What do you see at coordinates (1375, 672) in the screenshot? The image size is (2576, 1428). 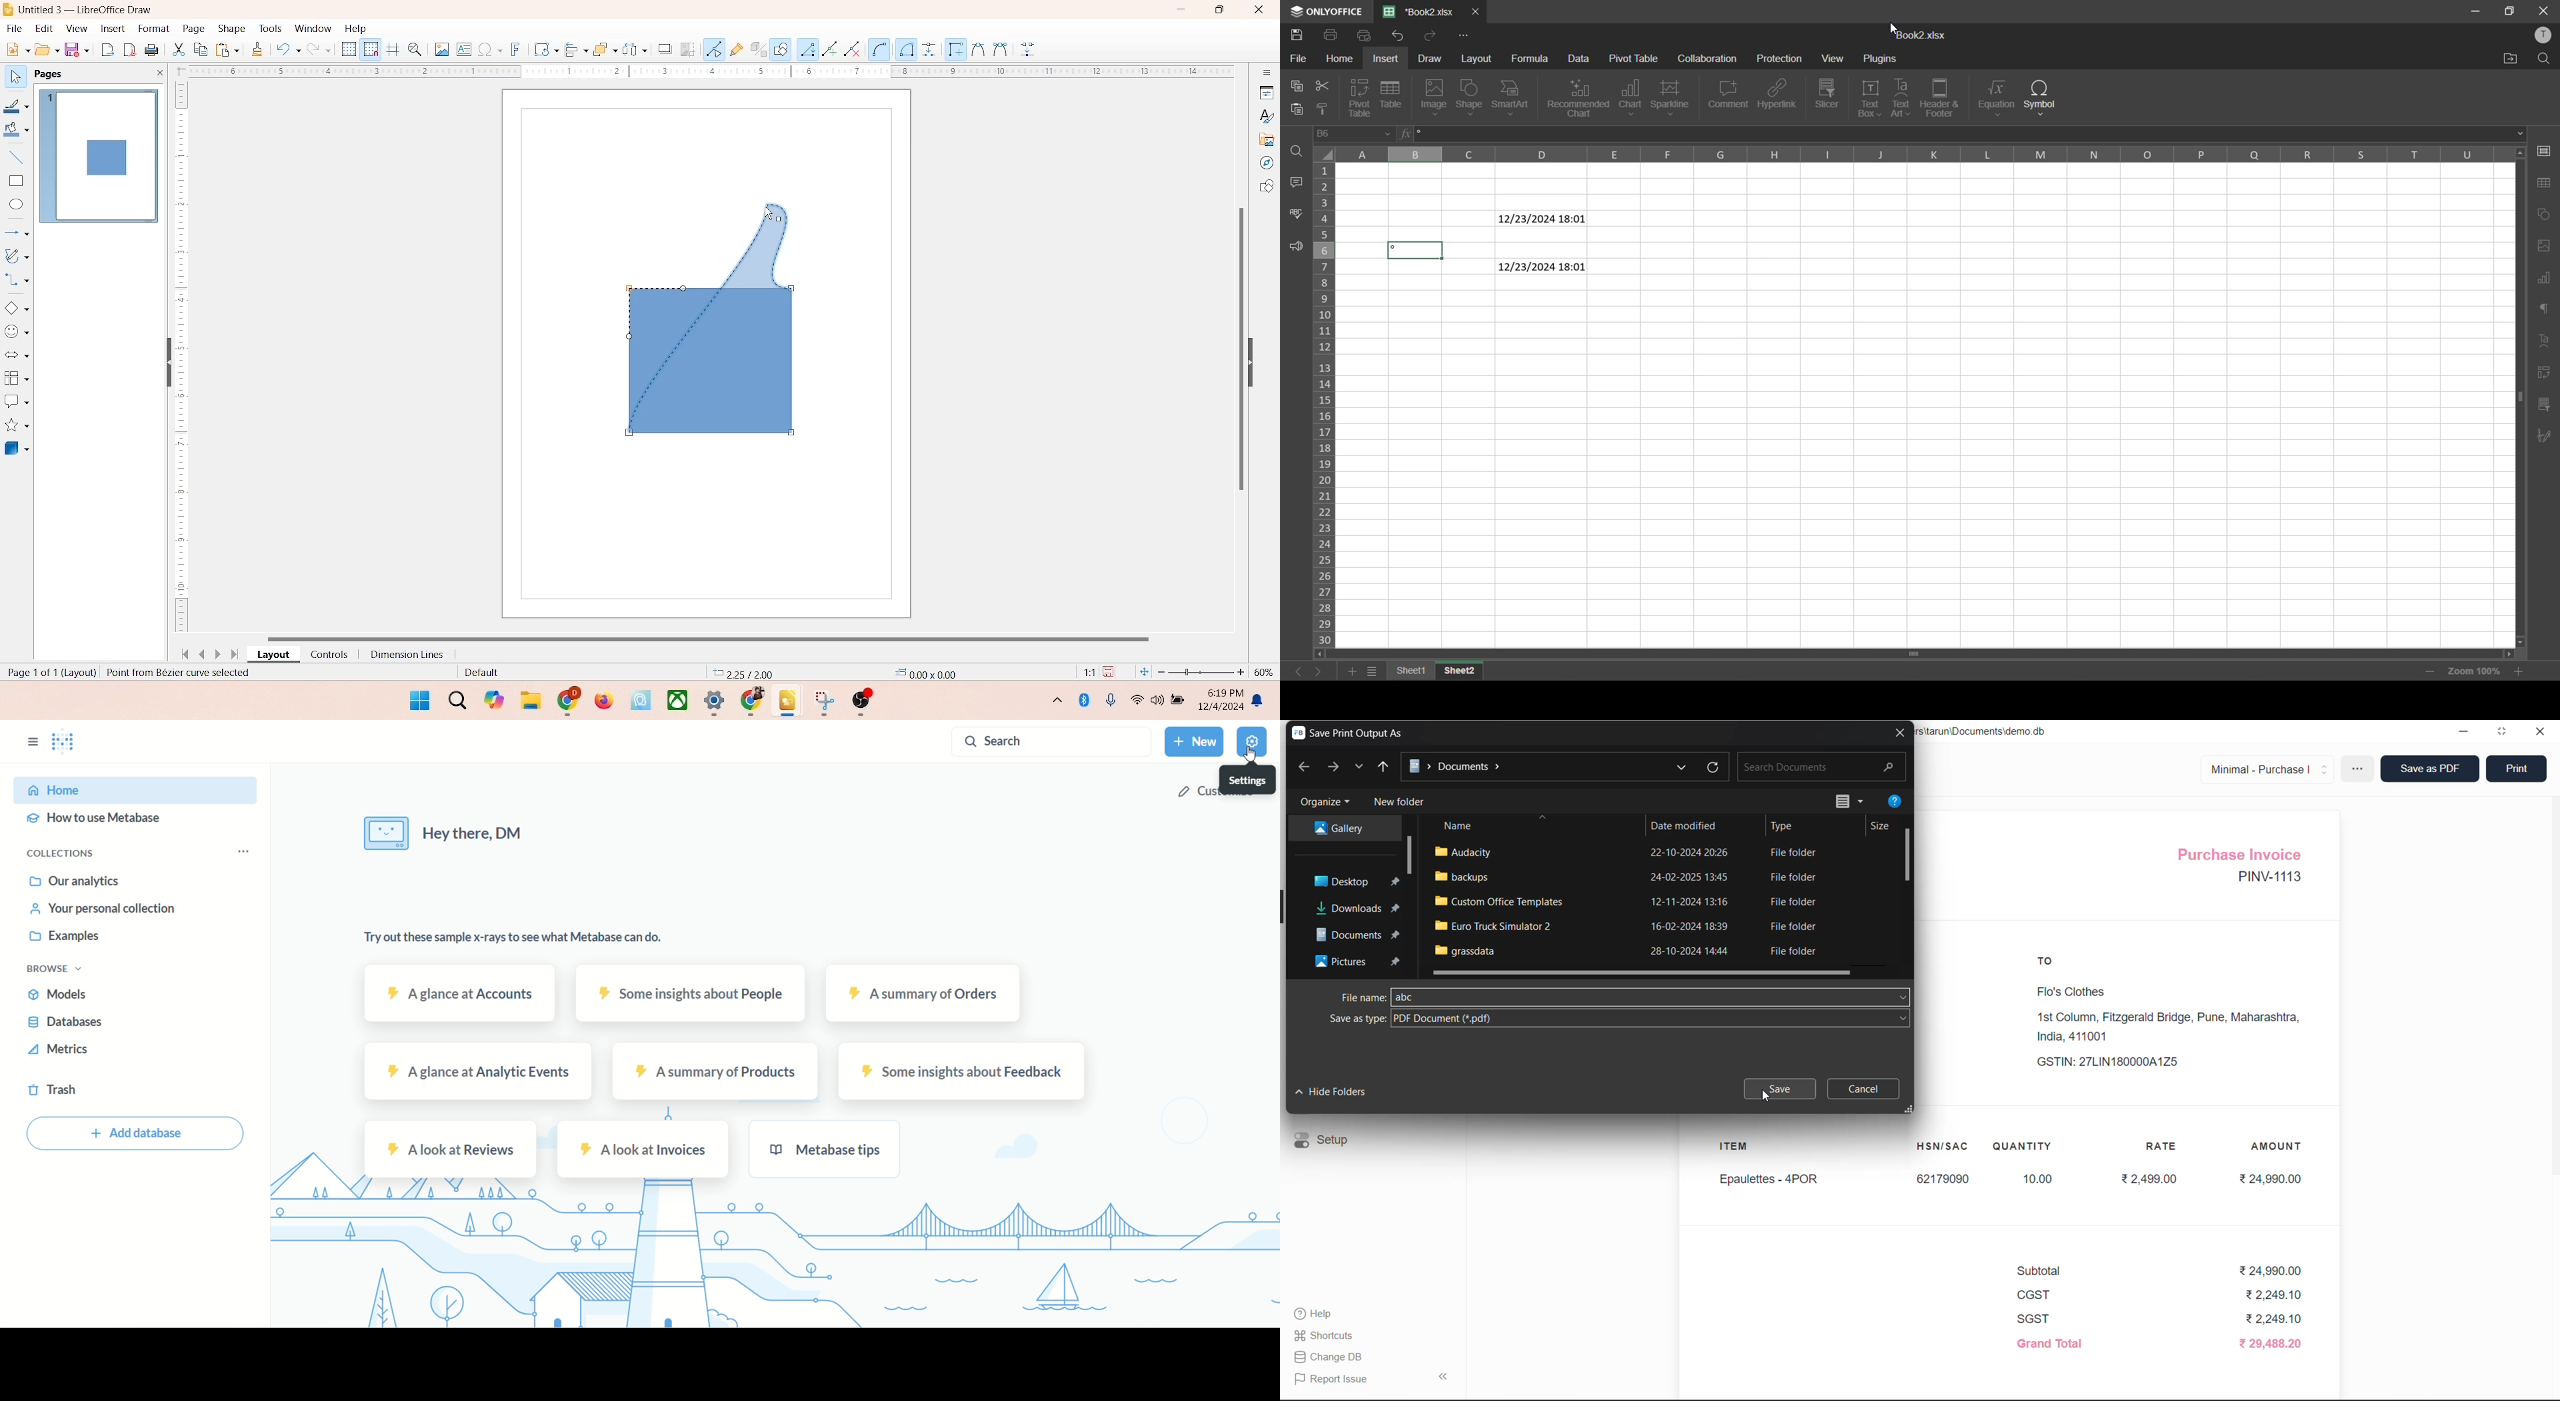 I see `sheet list` at bounding box center [1375, 672].